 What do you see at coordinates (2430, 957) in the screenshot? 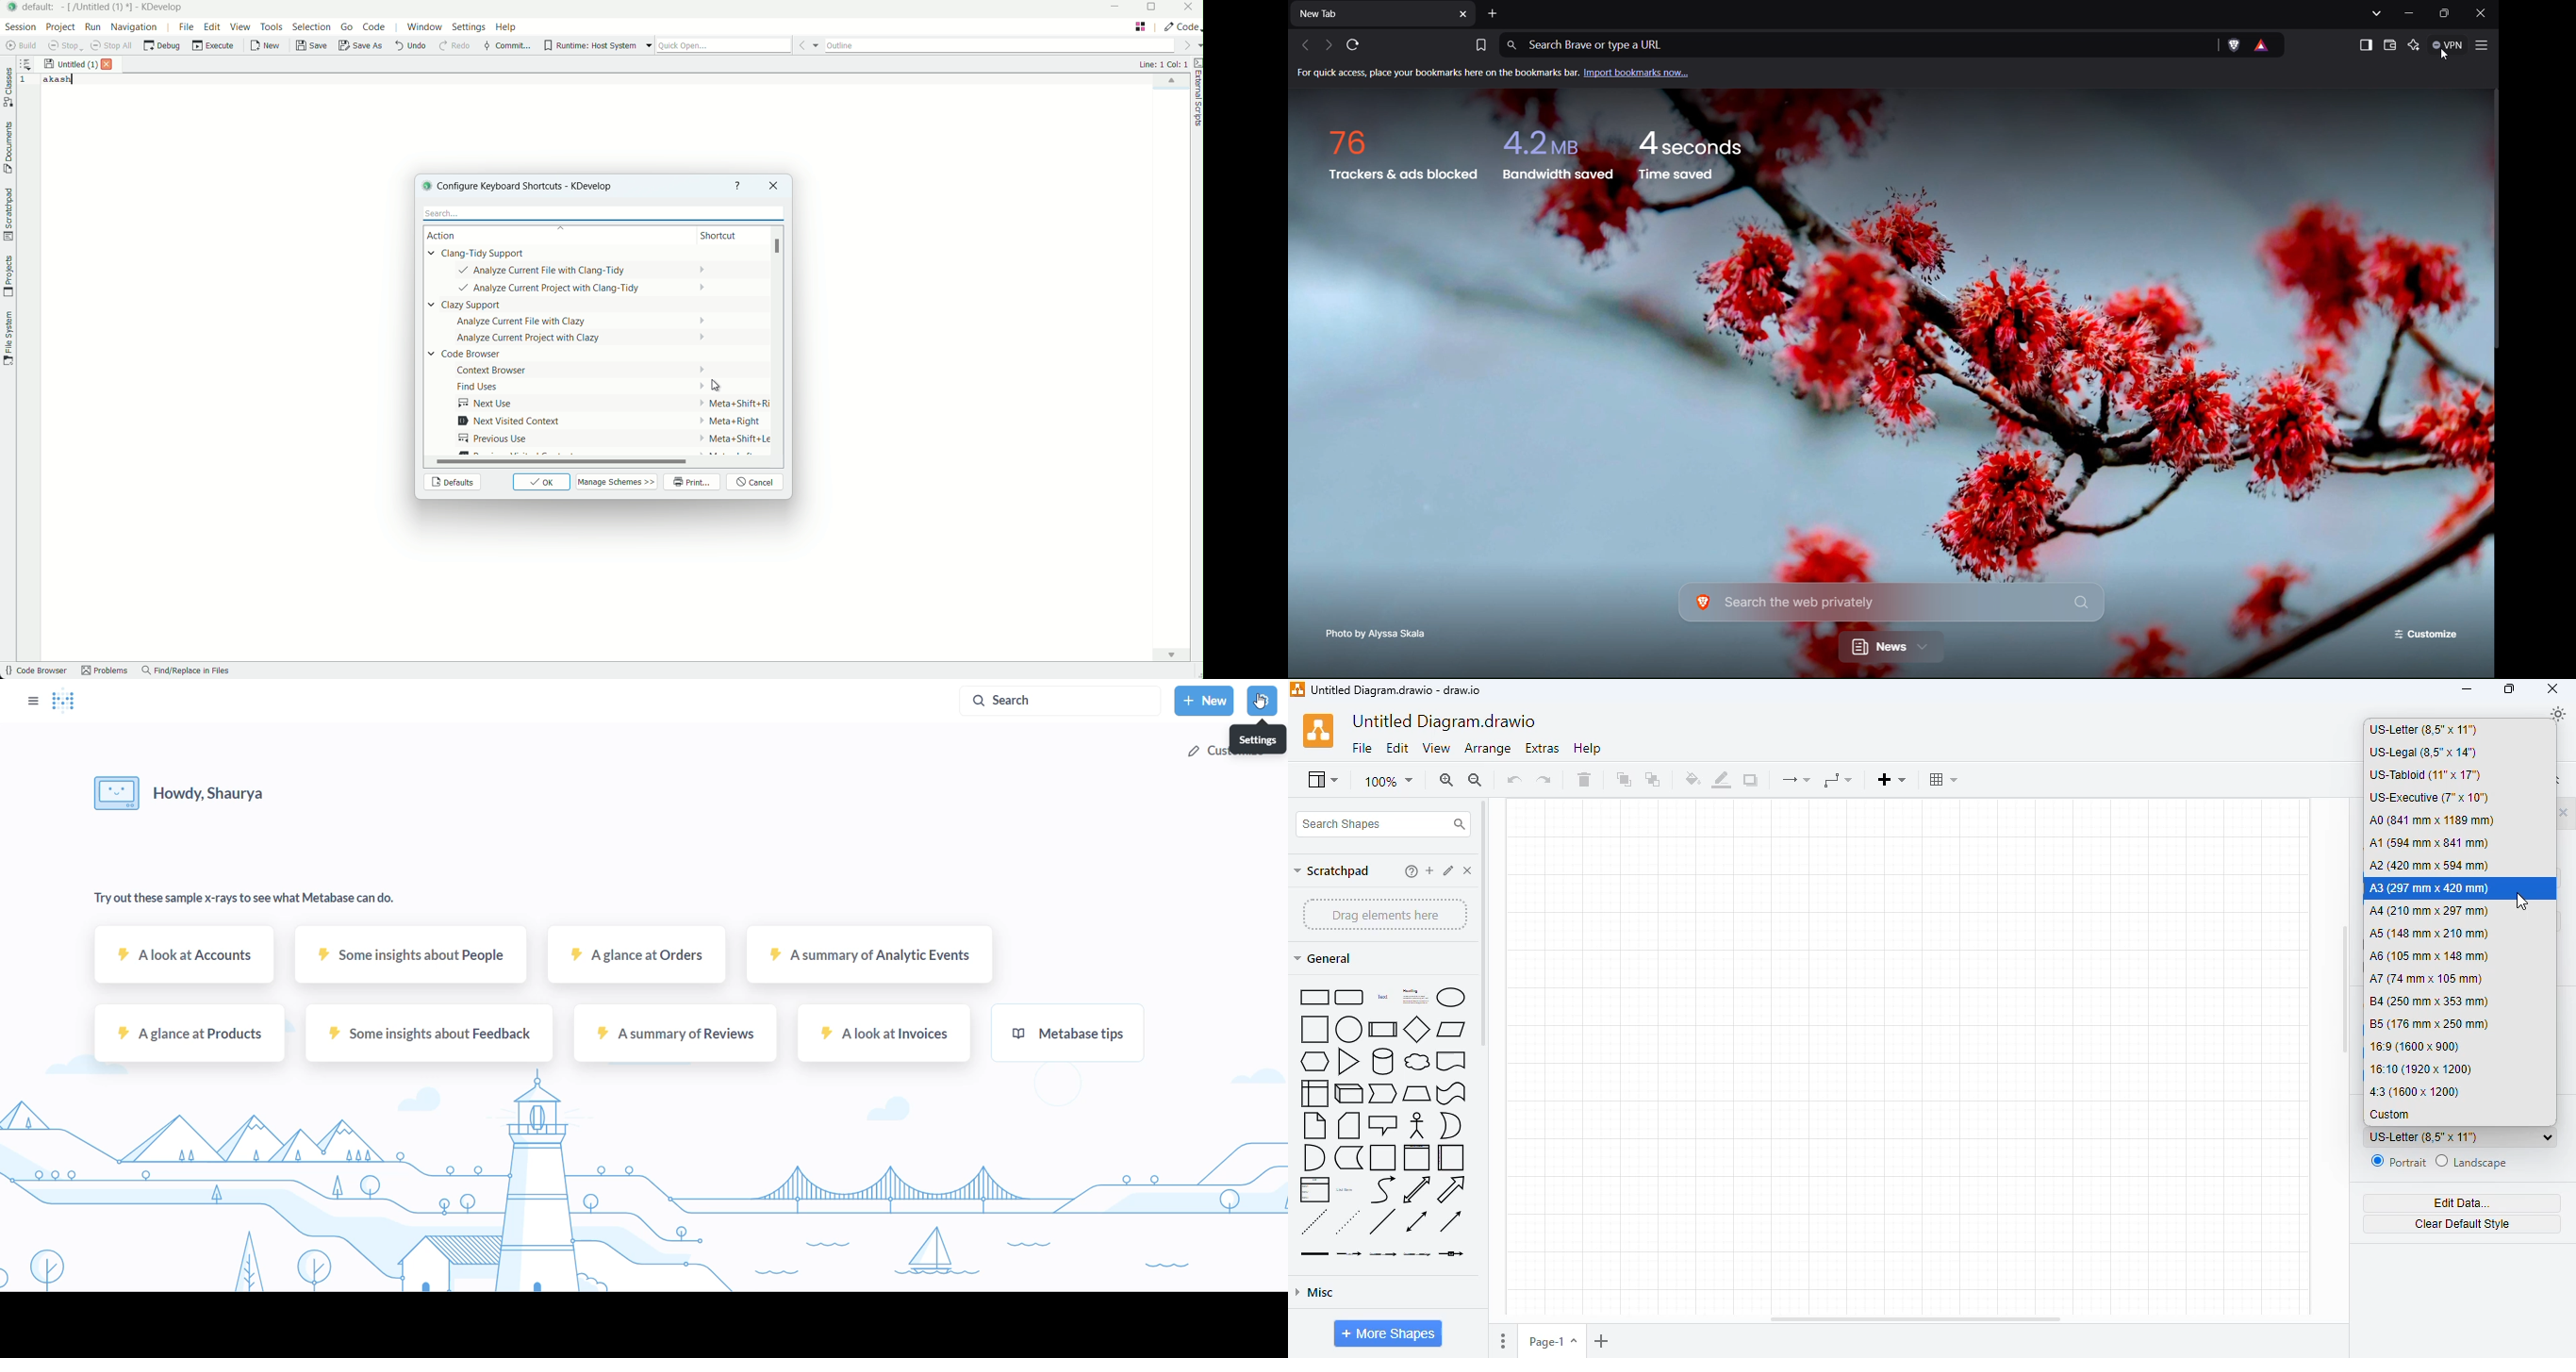
I see `A6` at bounding box center [2430, 957].